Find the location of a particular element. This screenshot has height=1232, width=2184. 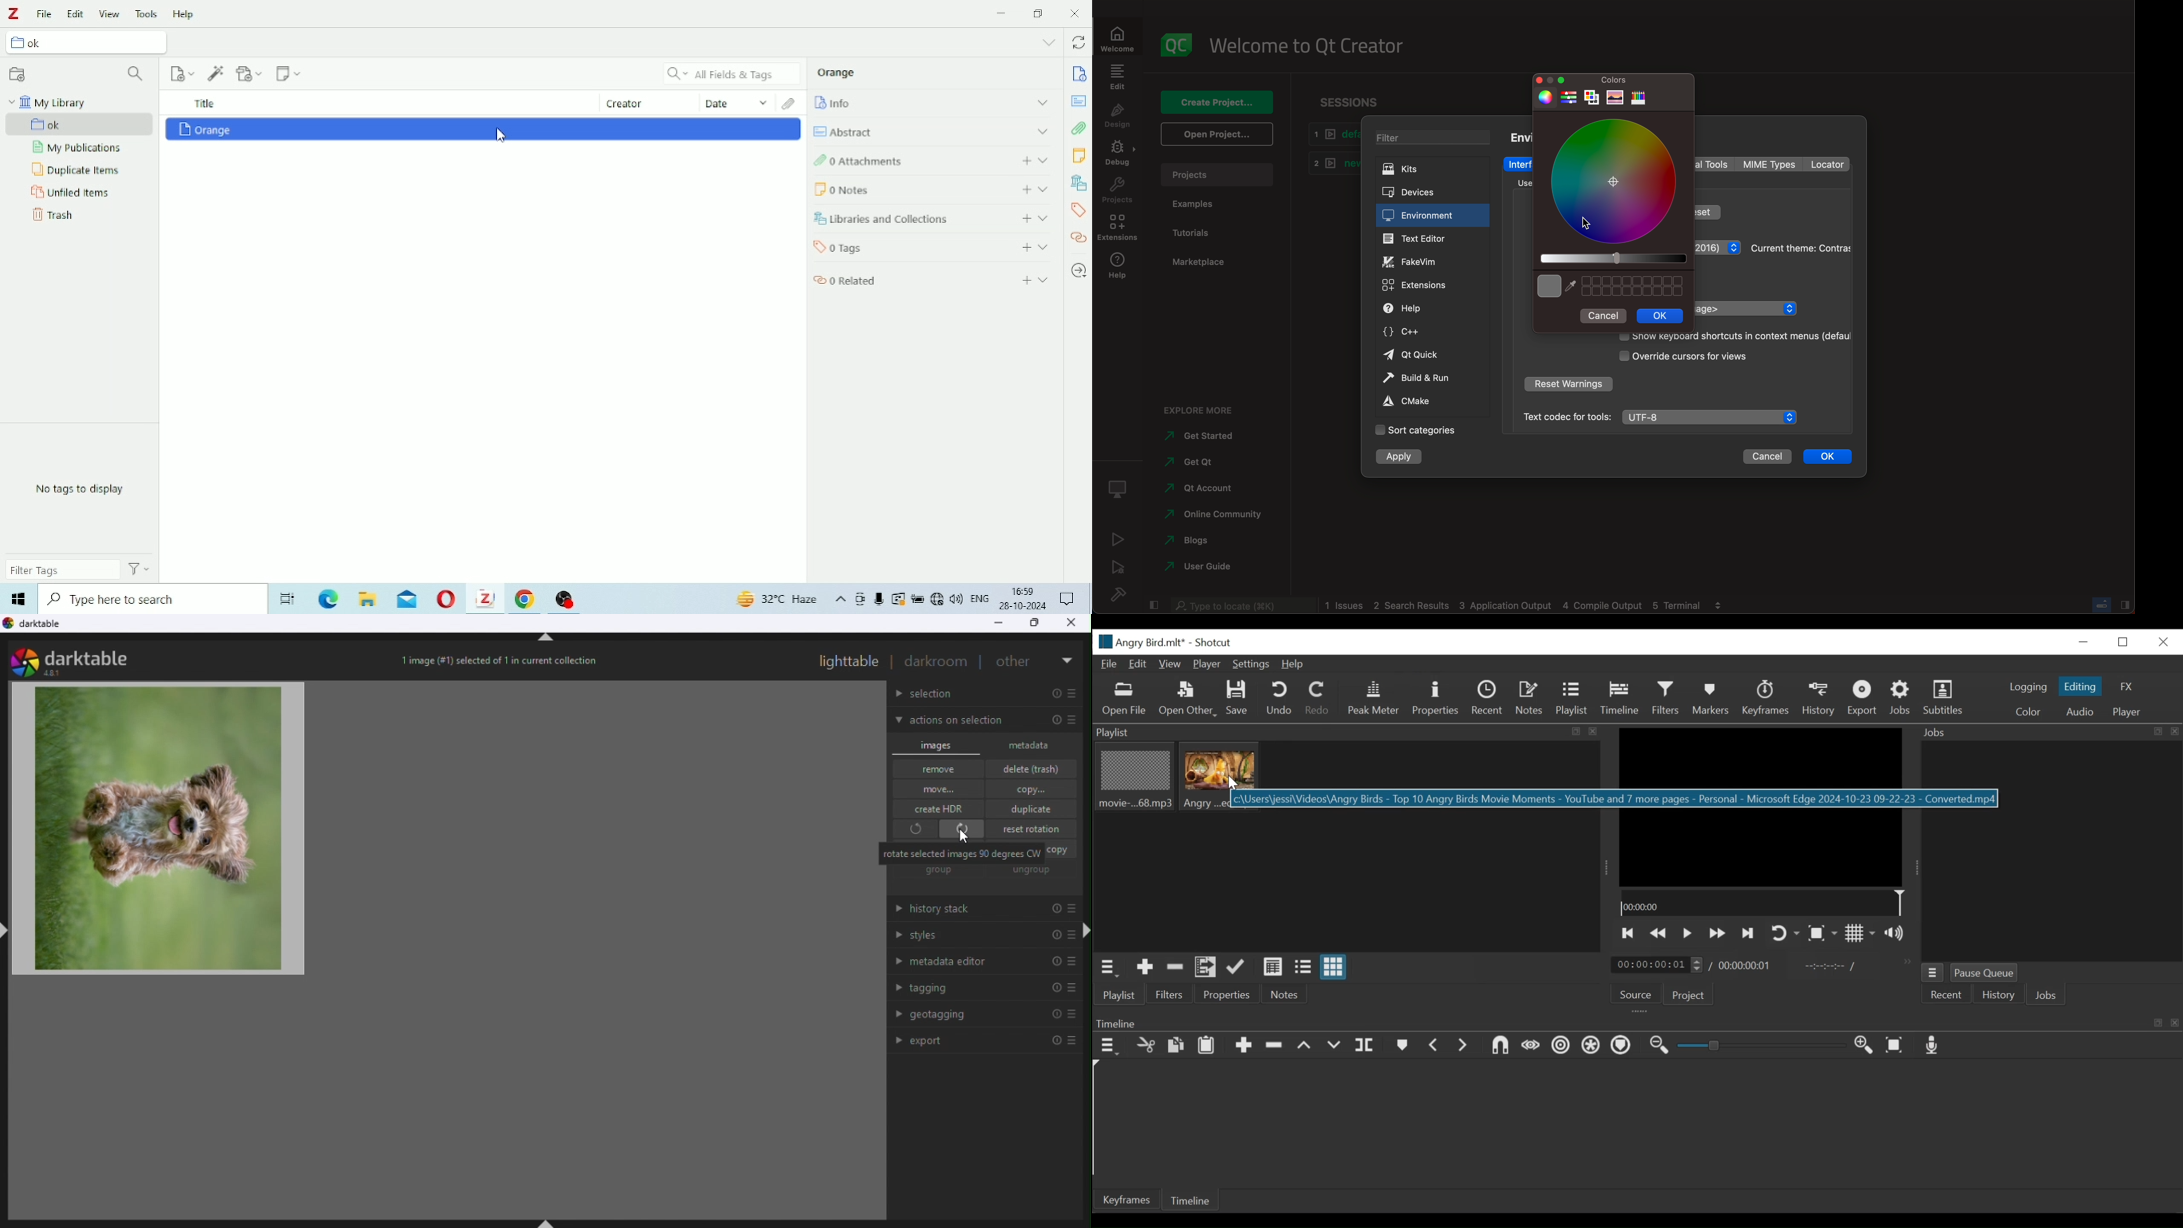

Warning is located at coordinates (899, 599).